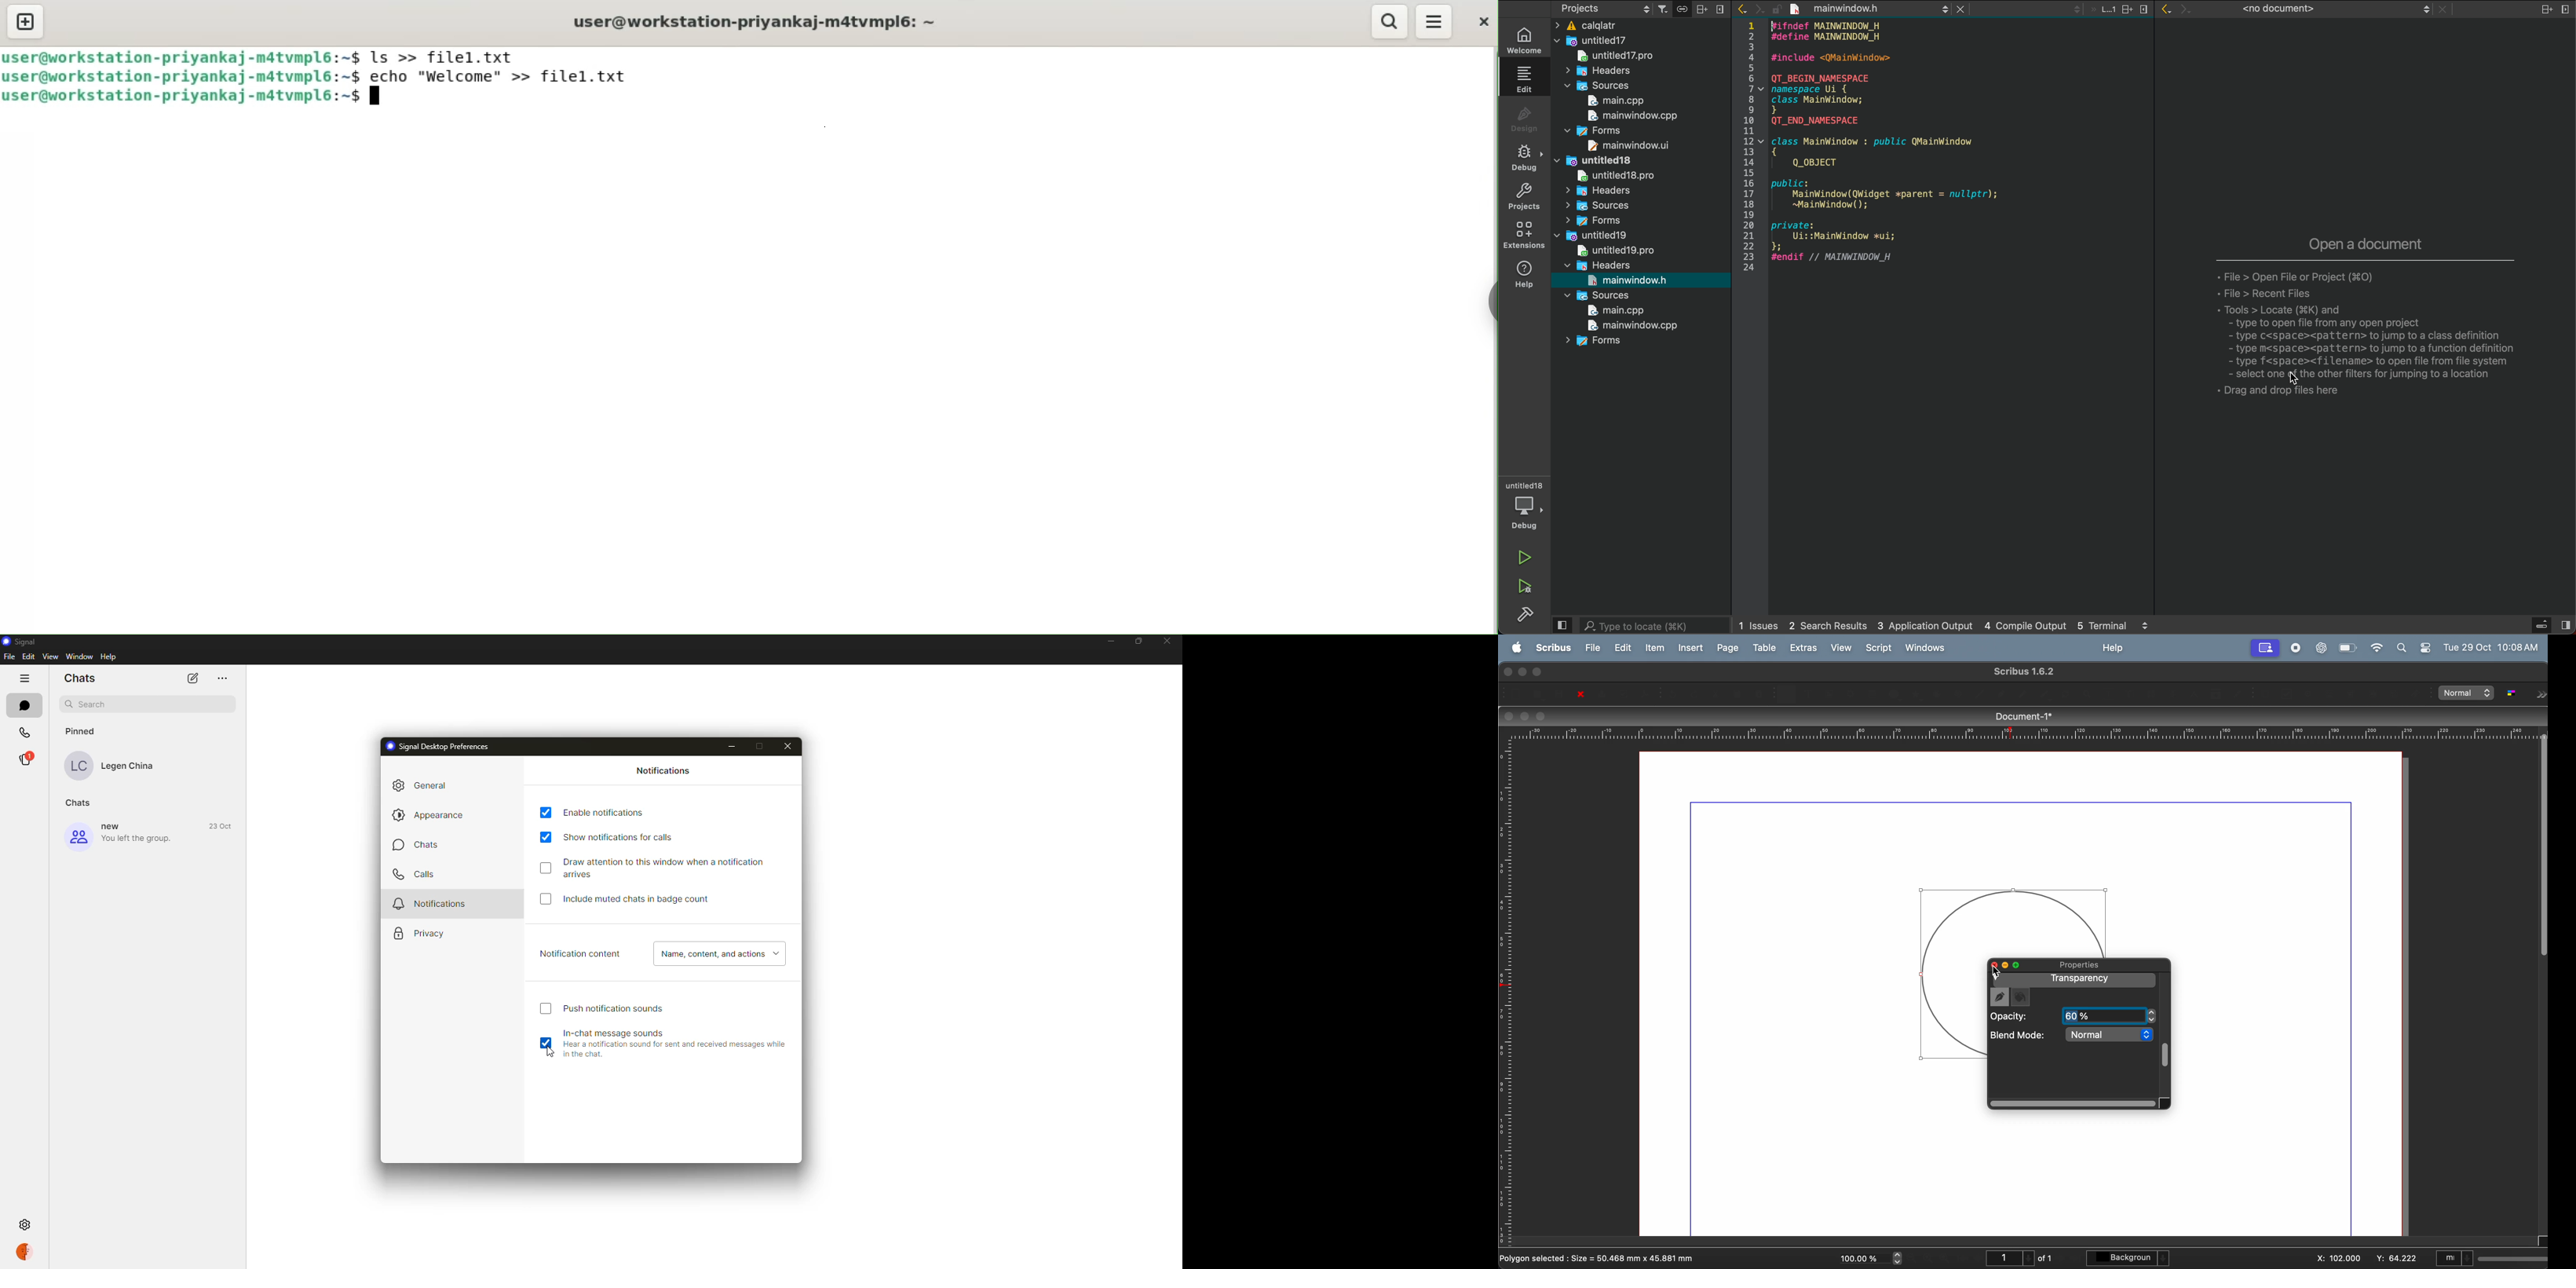 This screenshot has width=2576, height=1288. I want to click on closing window, so click(1508, 671).